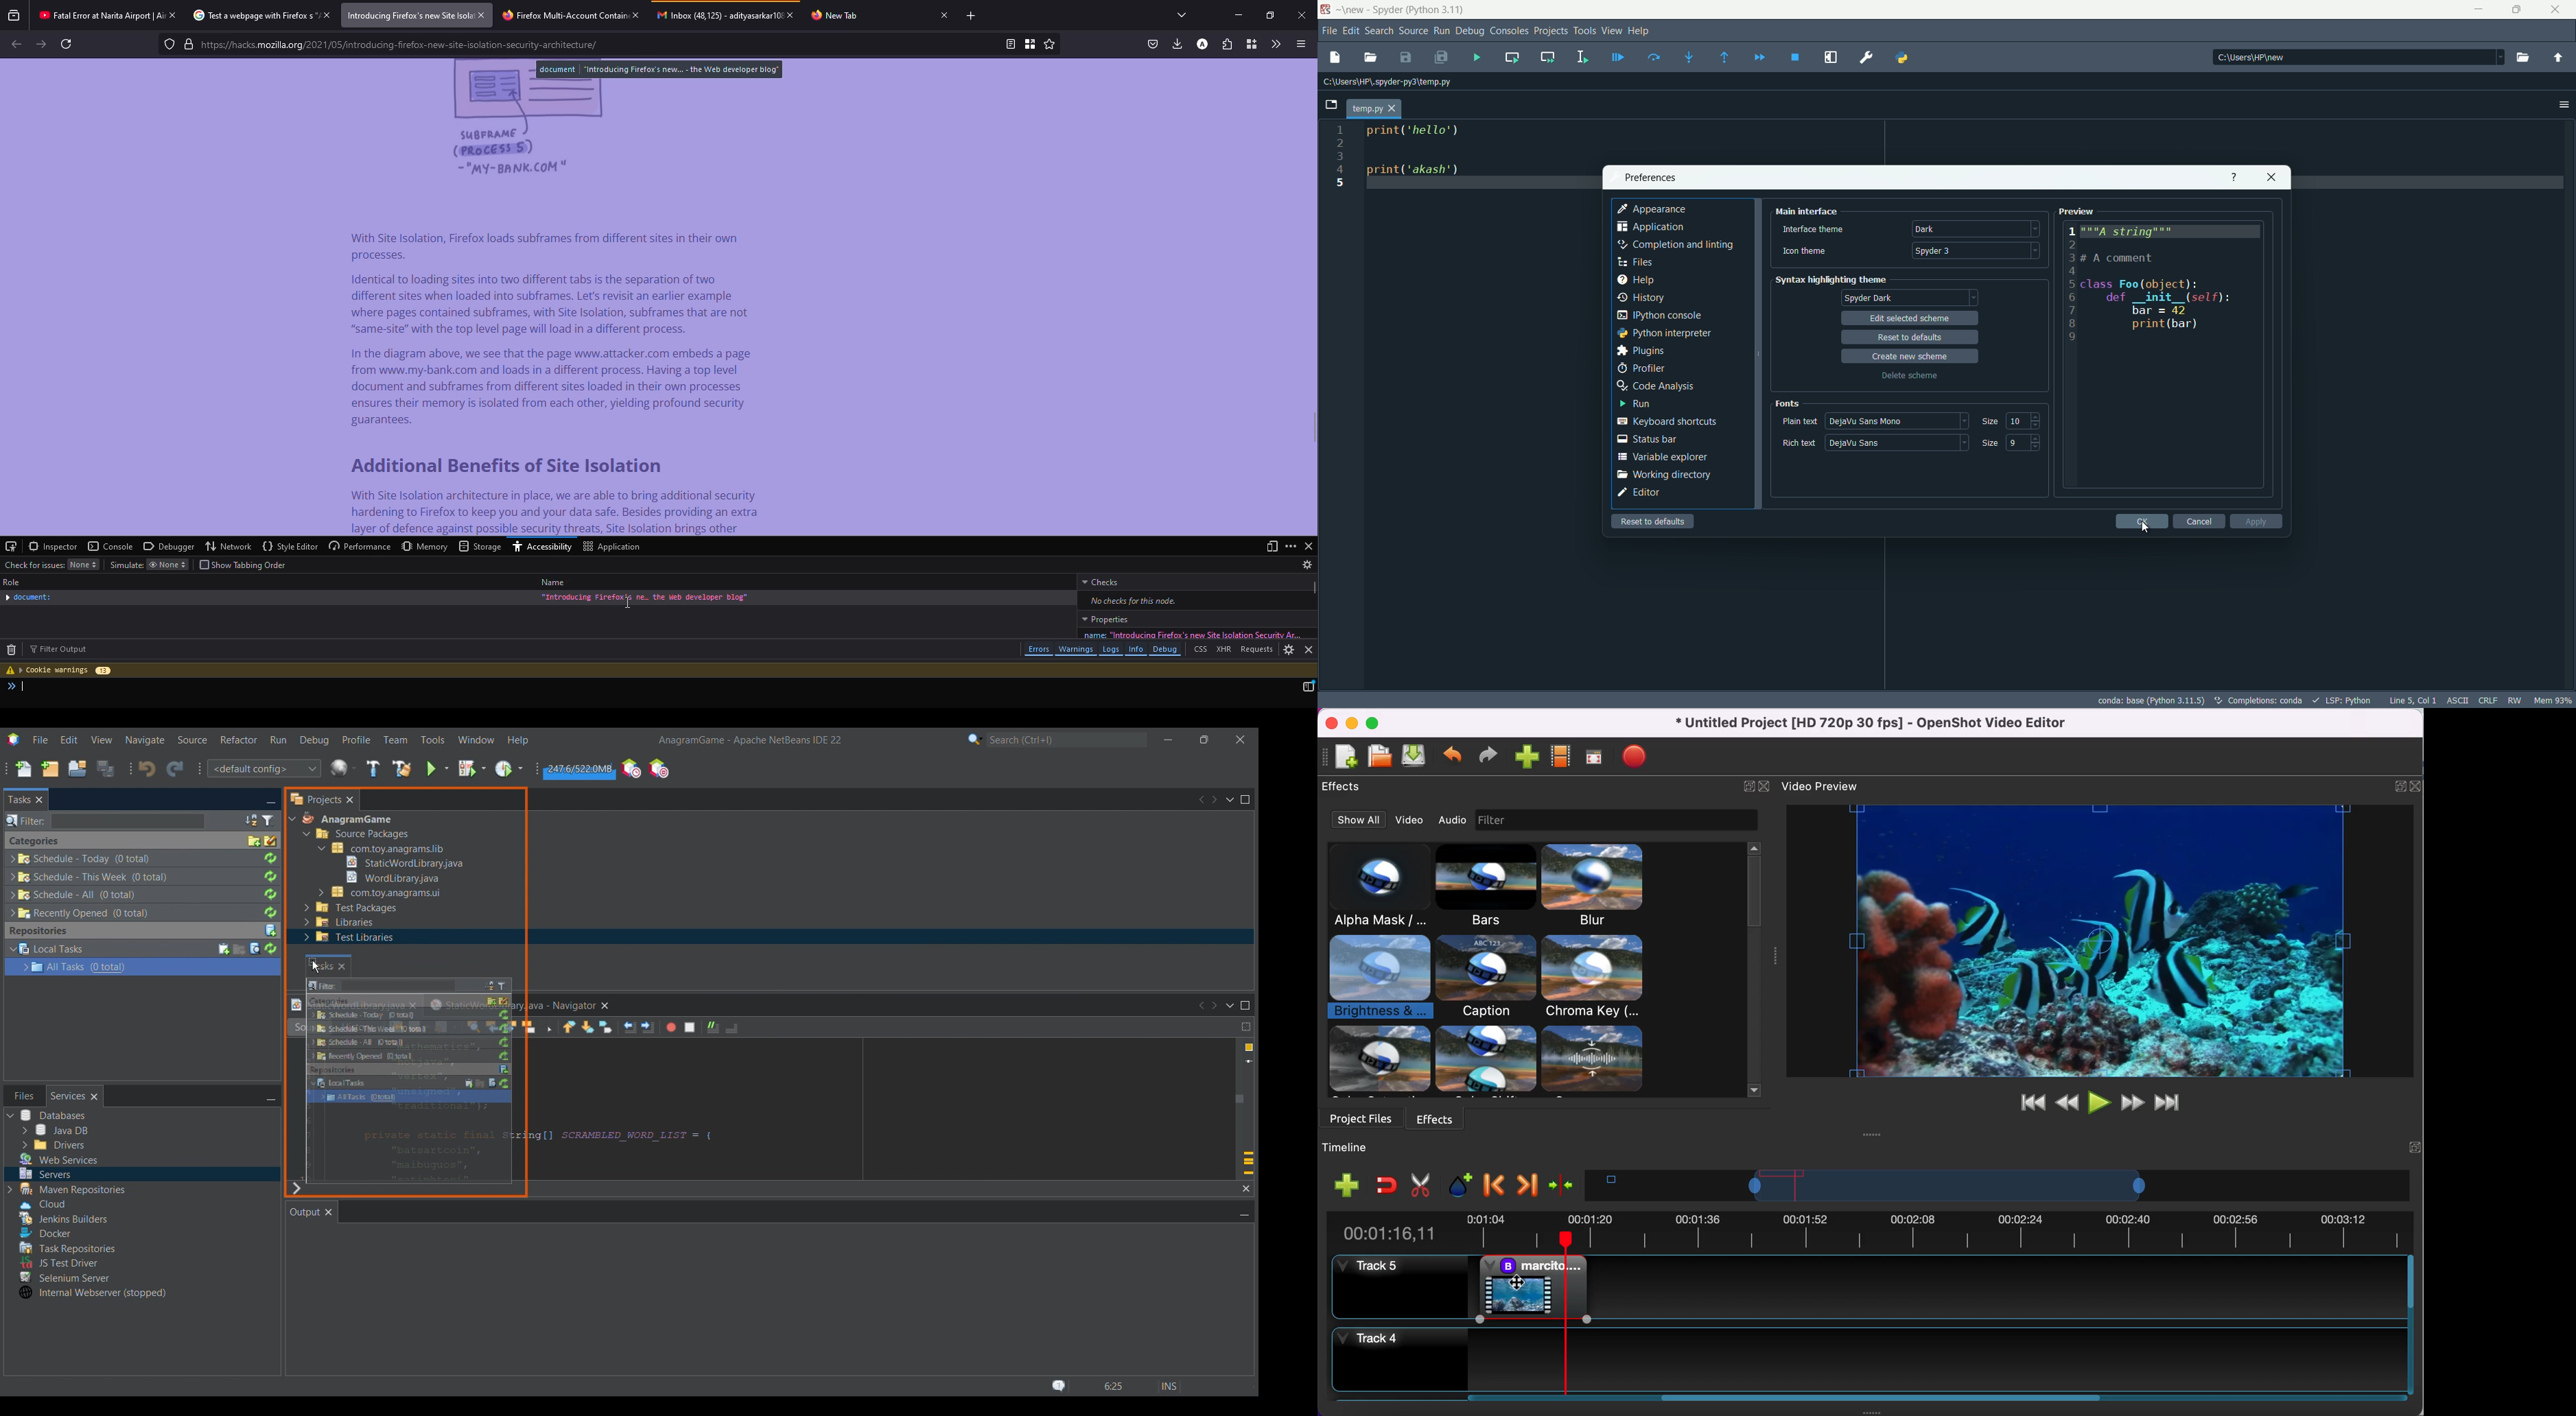 This screenshot has height=1428, width=2576. What do you see at coordinates (1639, 492) in the screenshot?
I see `editor` at bounding box center [1639, 492].